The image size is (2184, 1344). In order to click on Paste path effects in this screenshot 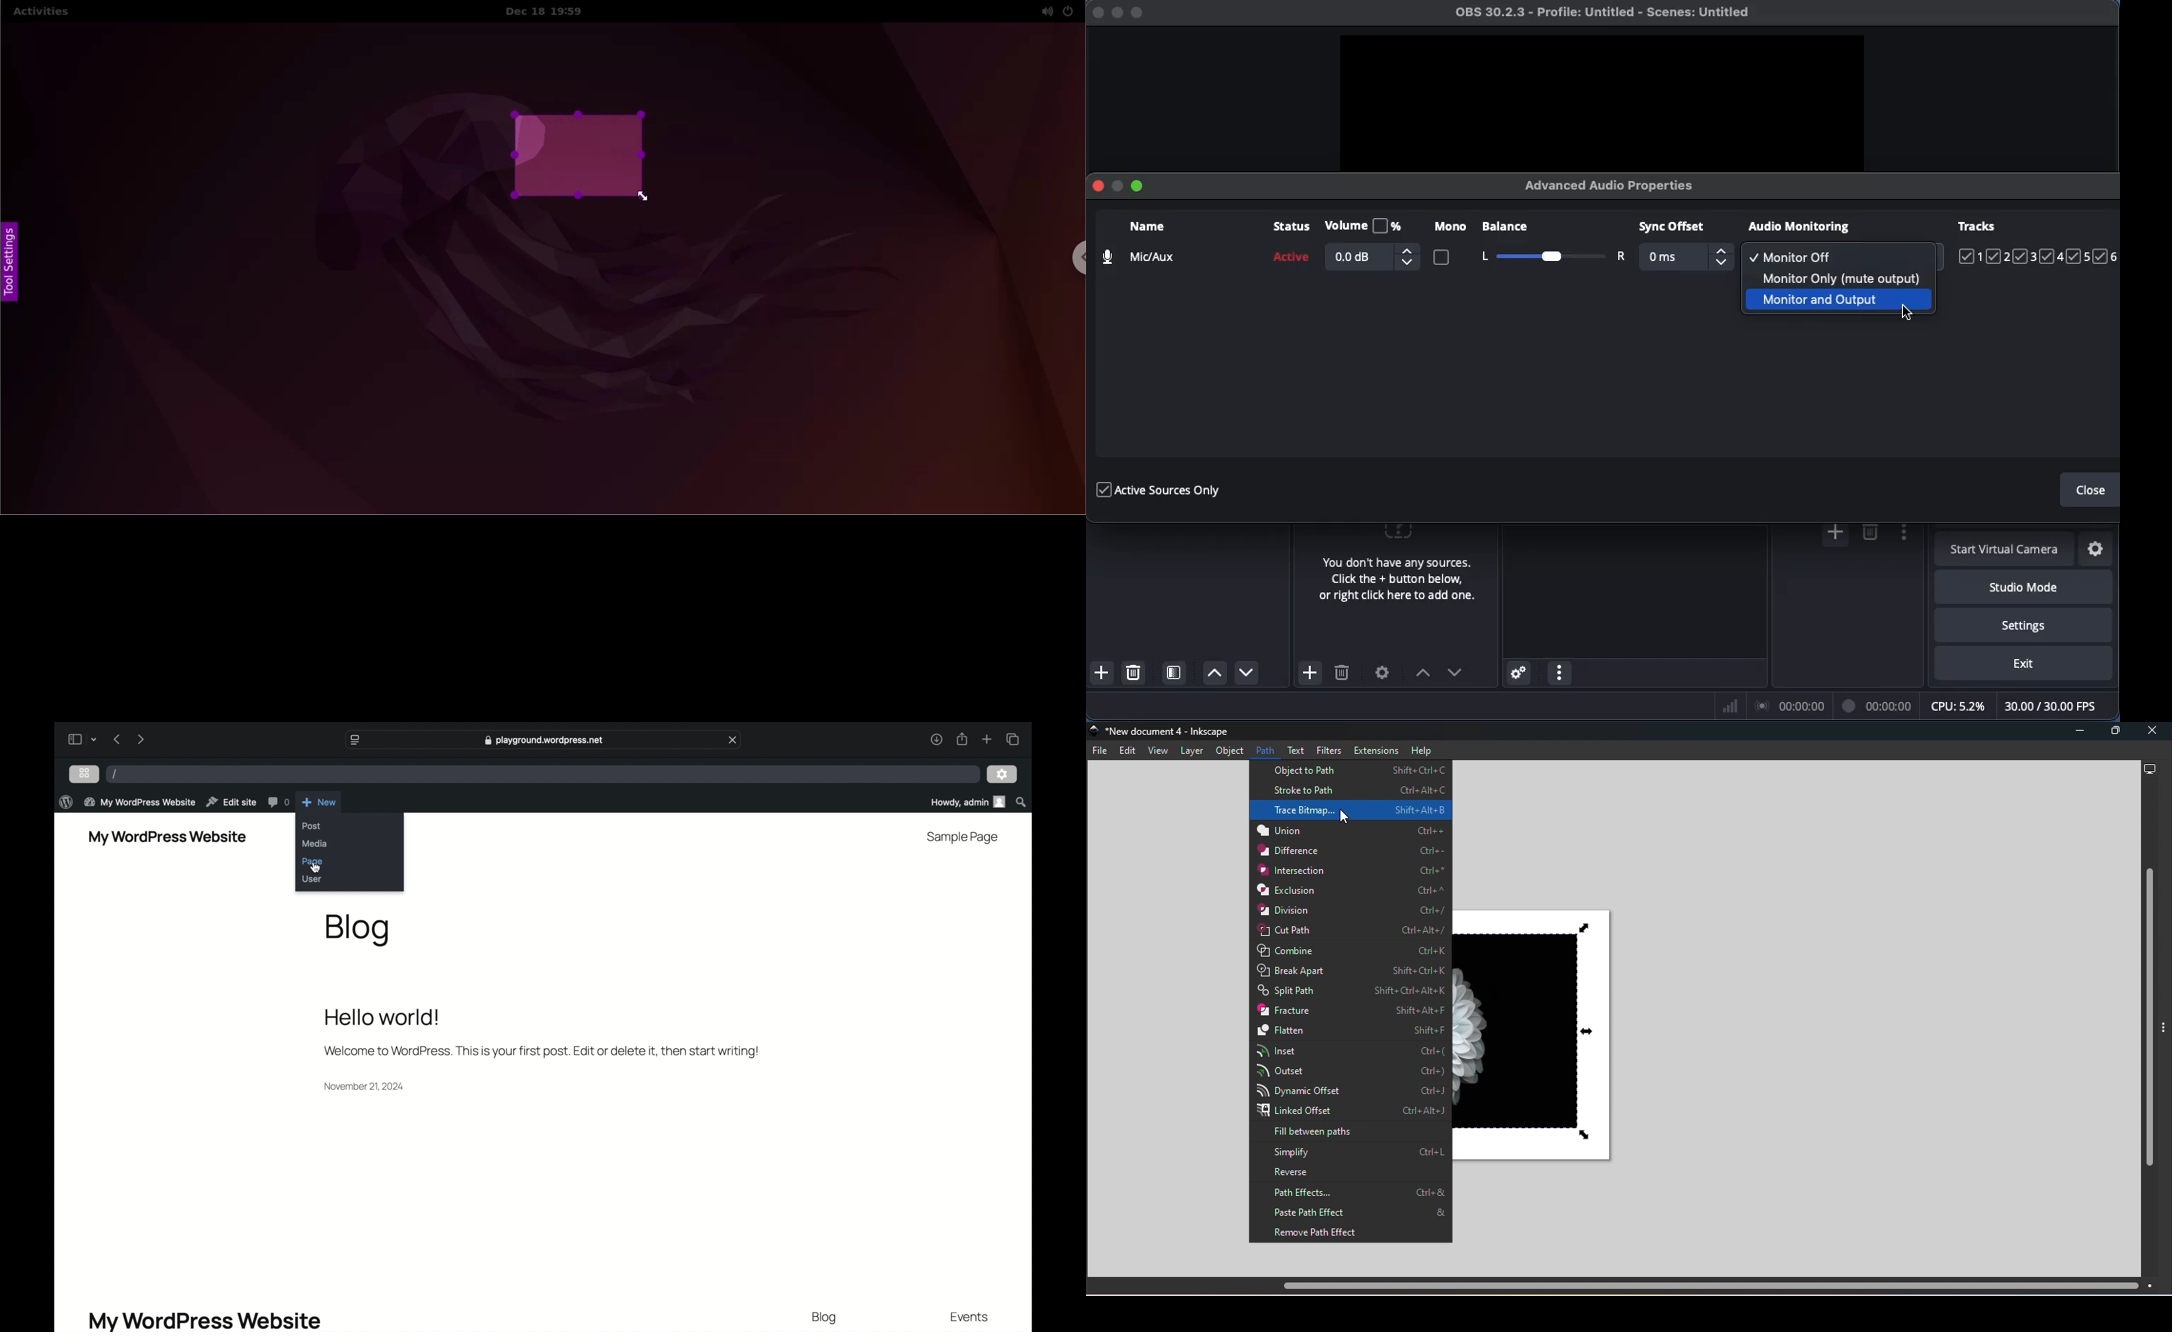, I will do `click(1356, 1213)`.